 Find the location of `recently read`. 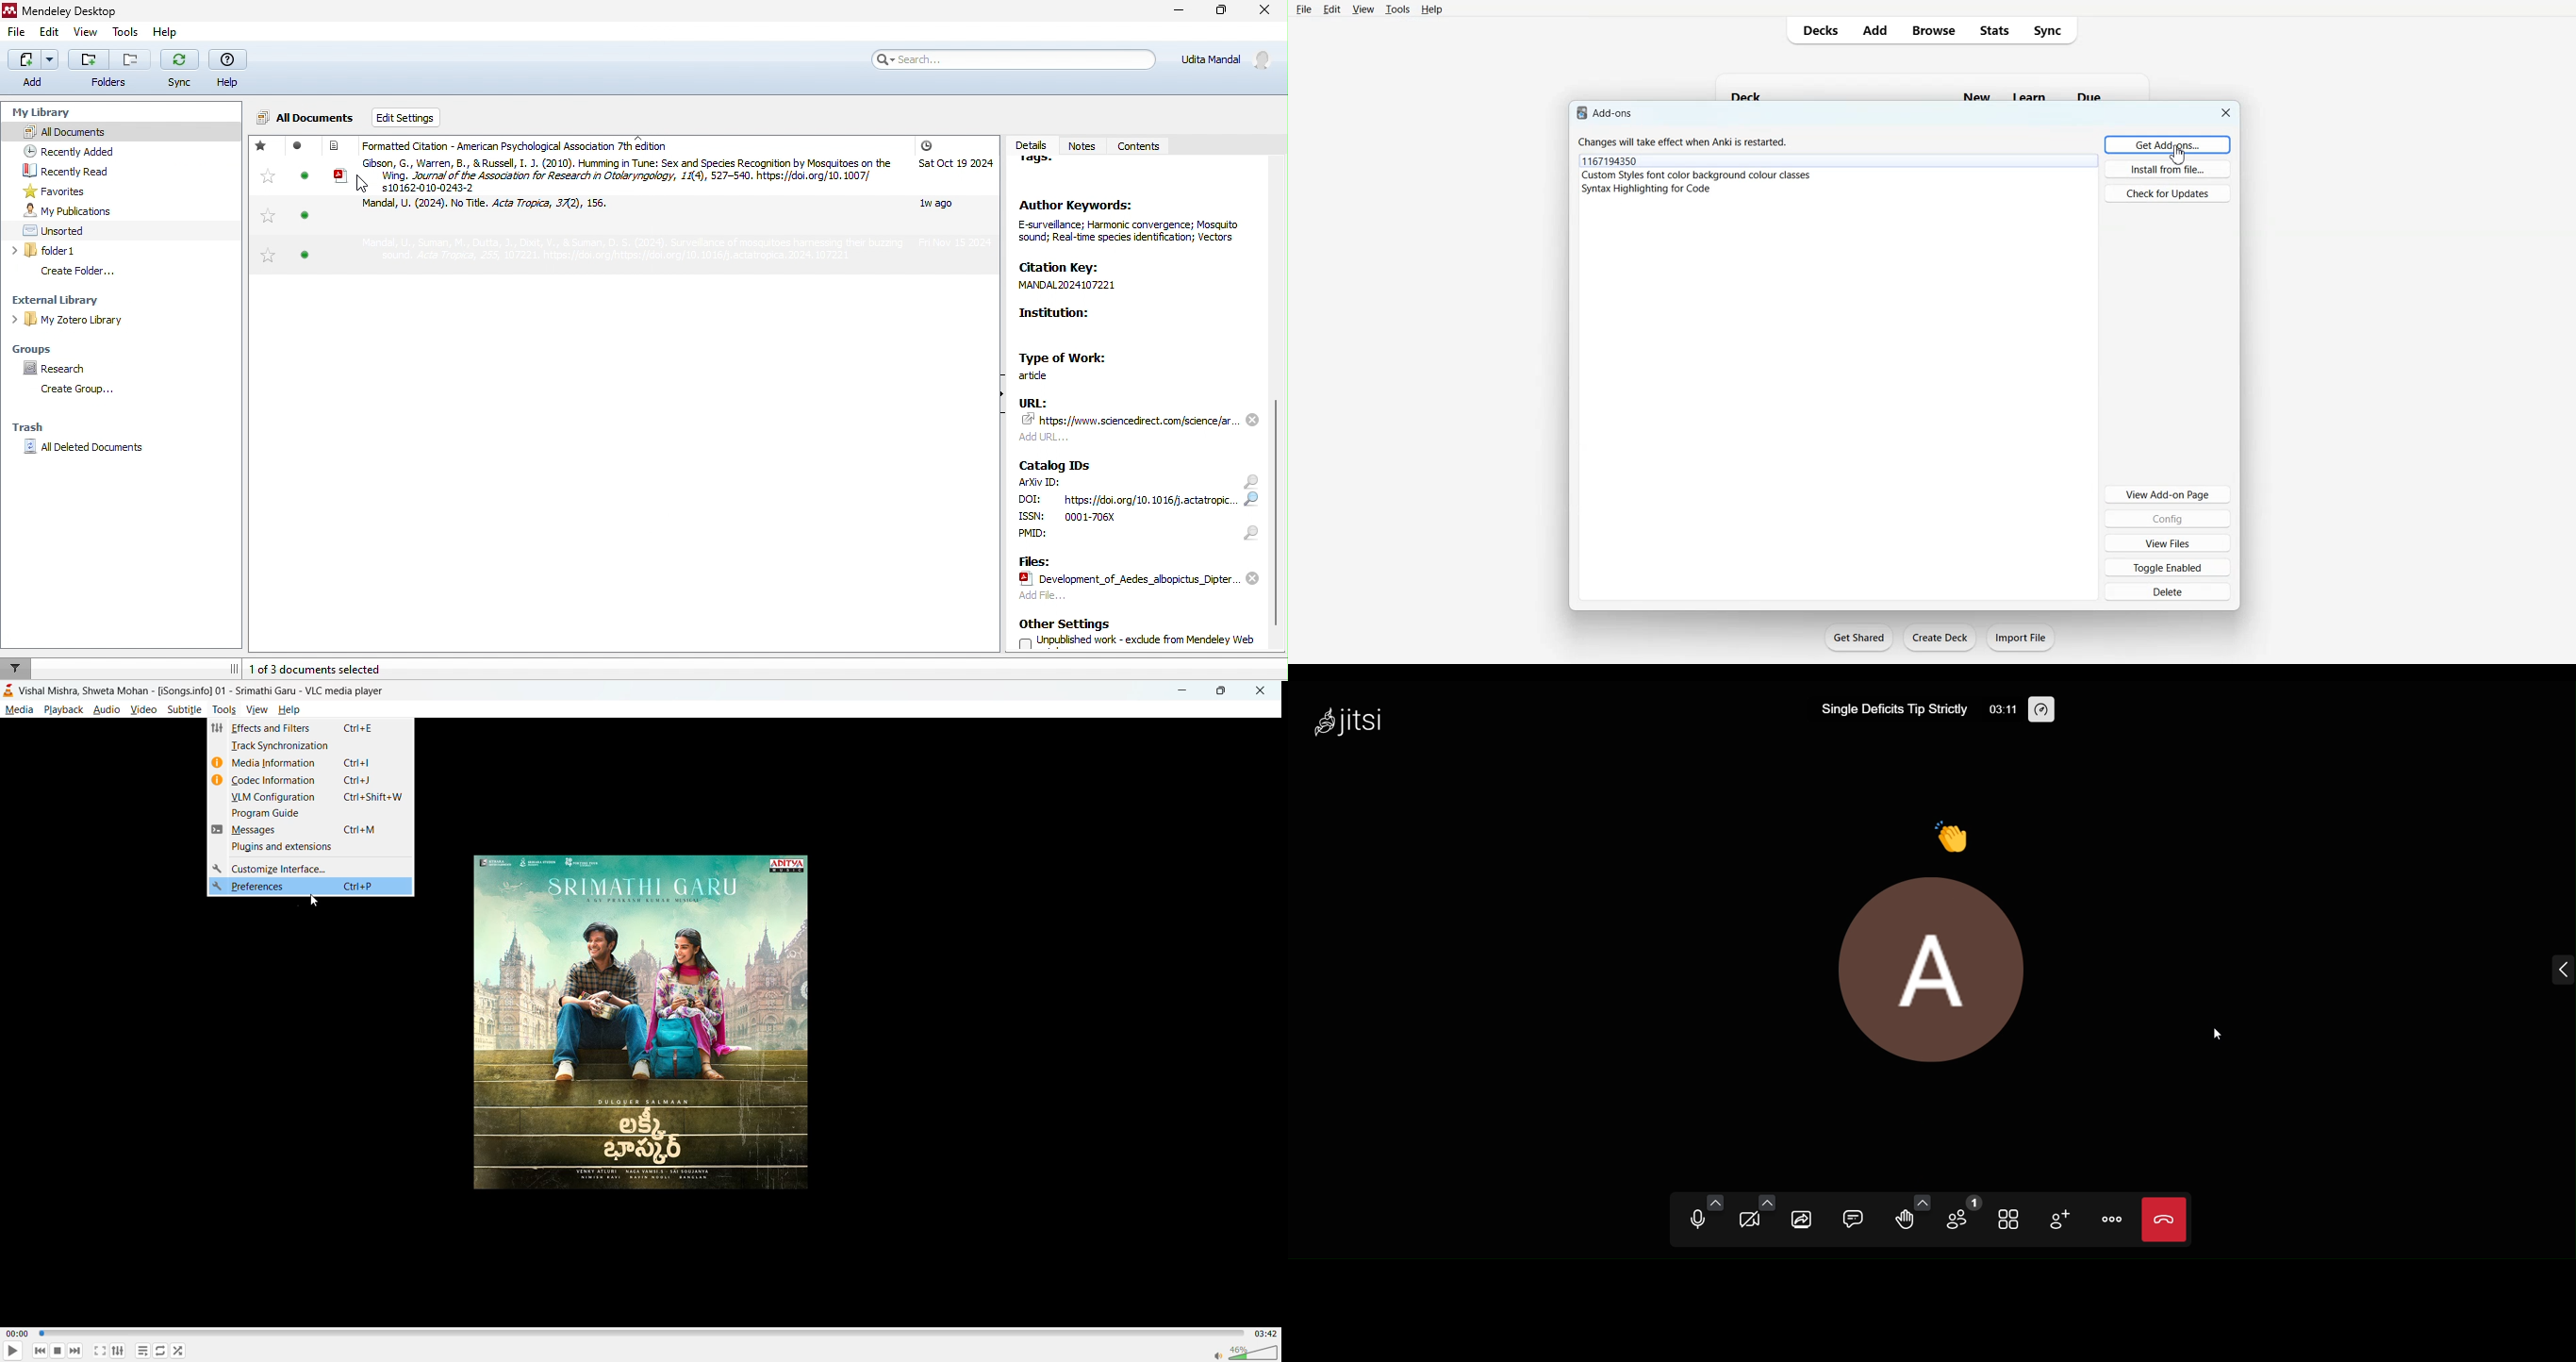

recently read is located at coordinates (86, 172).